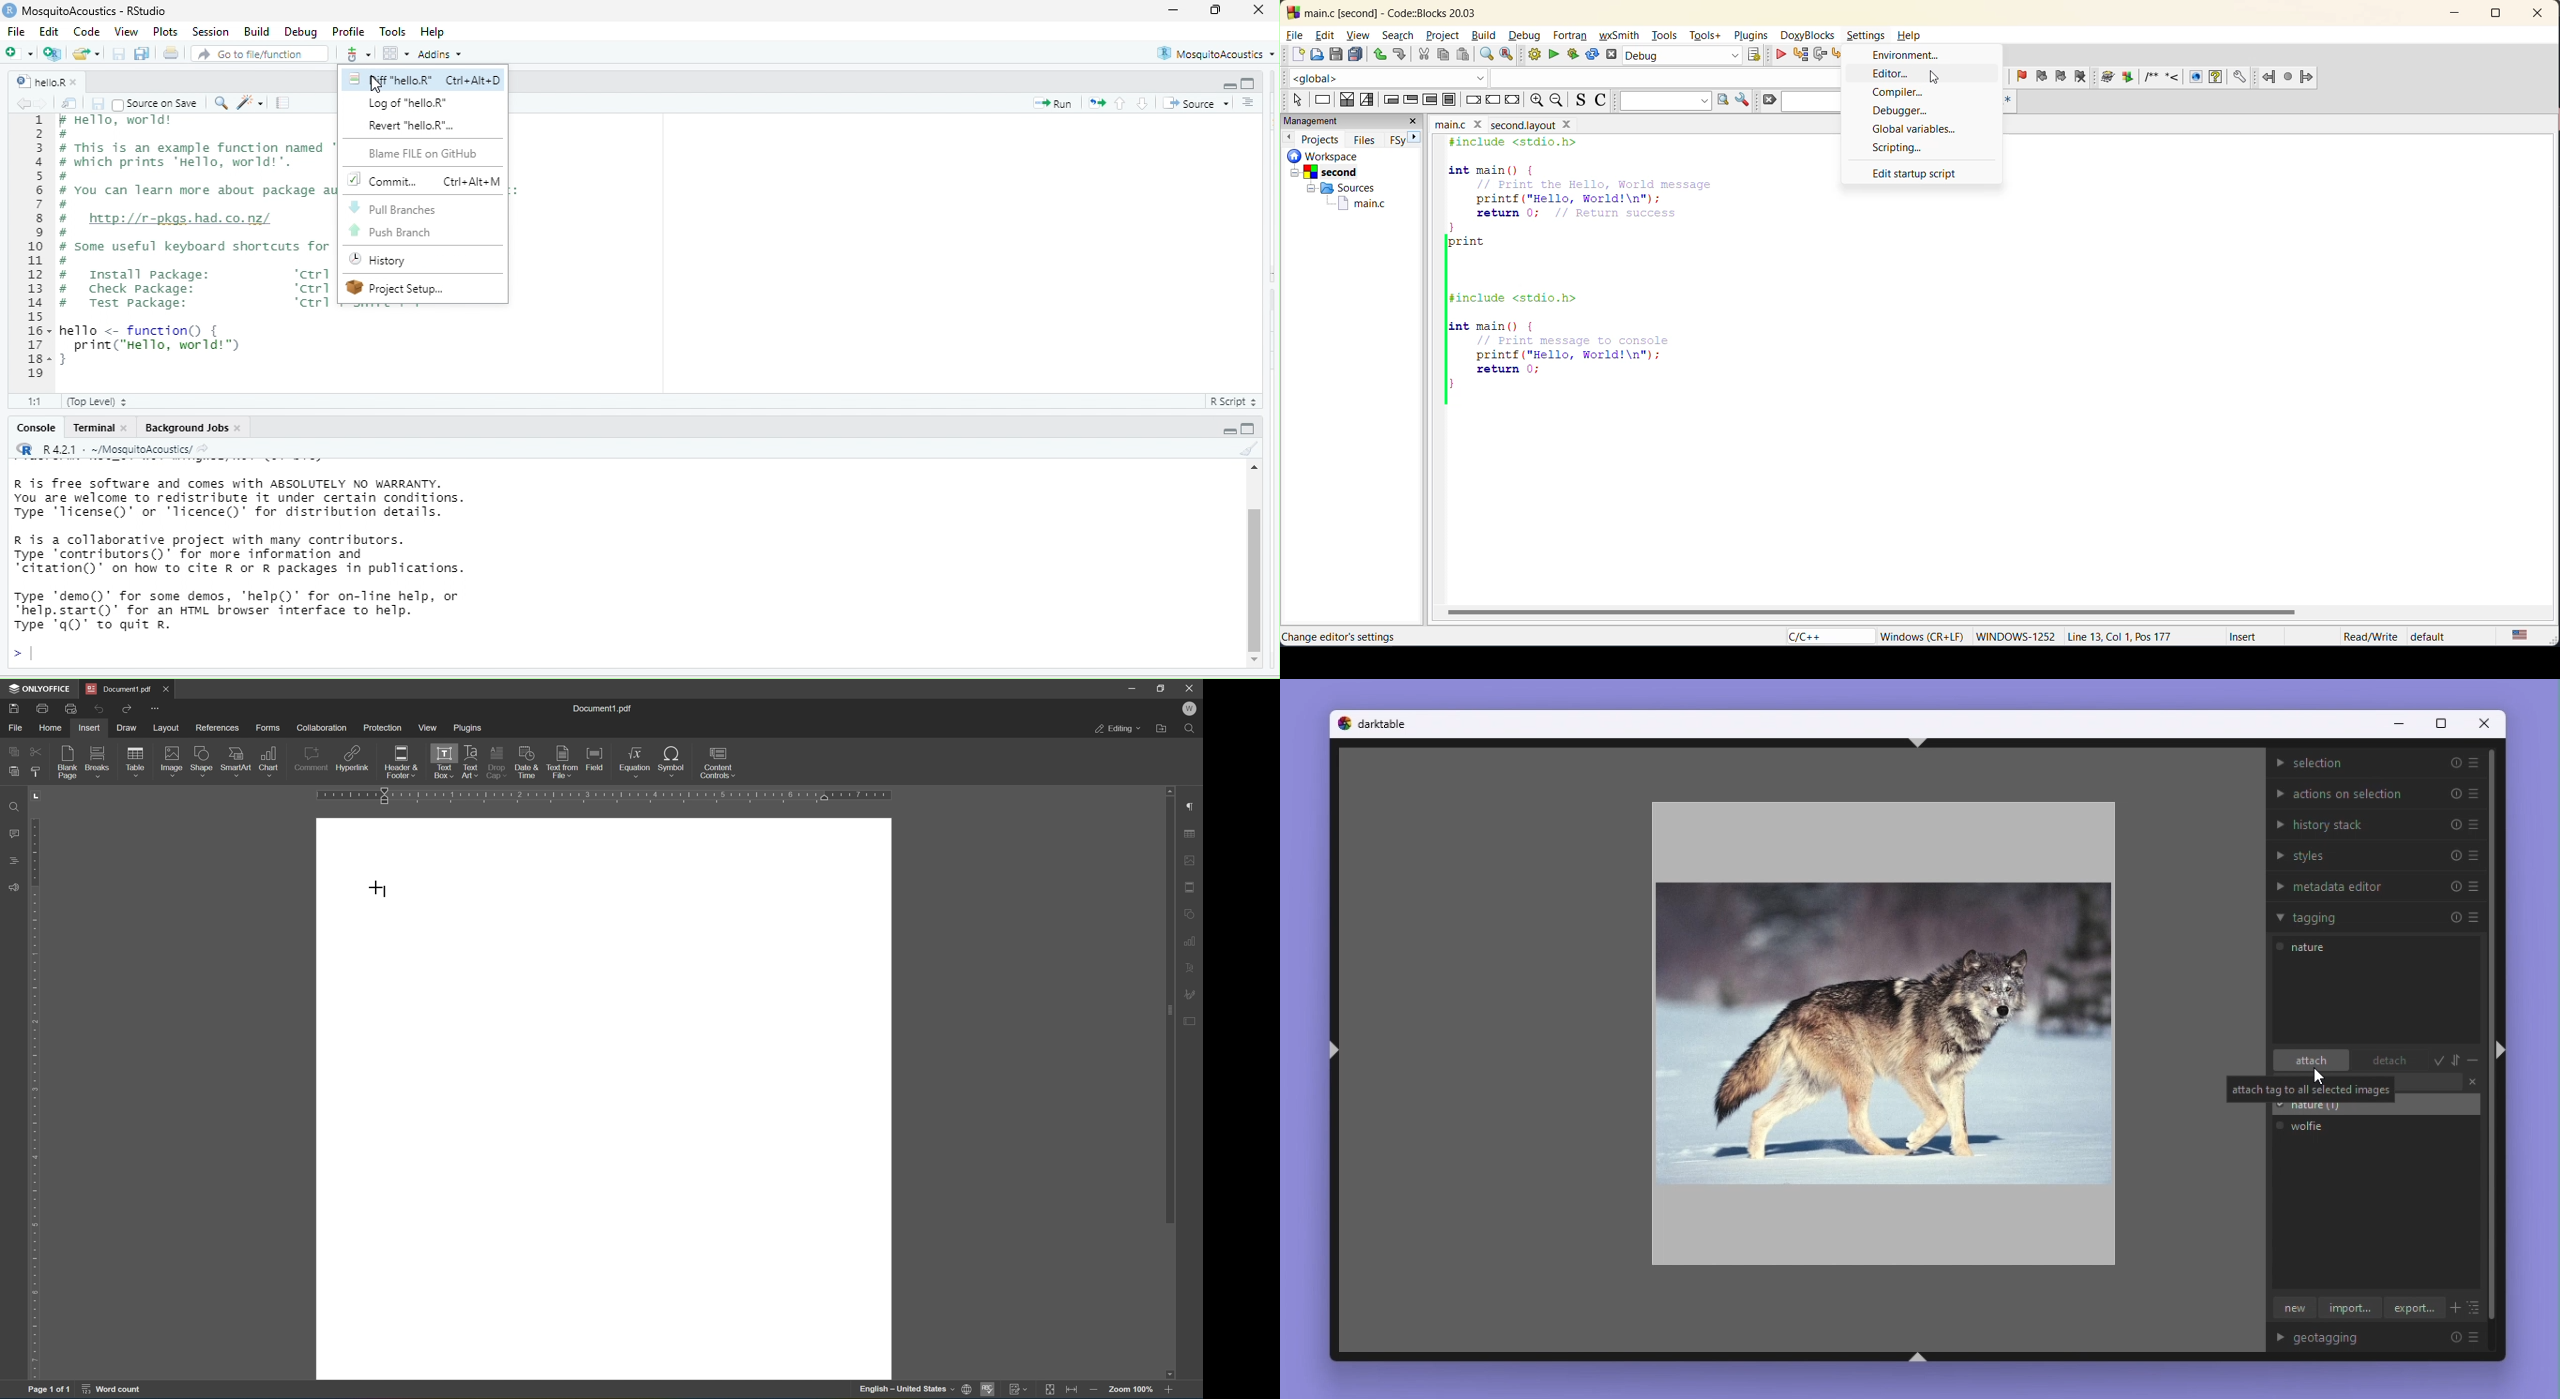  Describe the element at coordinates (99, 404) in the screenshot. I see `(Top Level) ` at that location.